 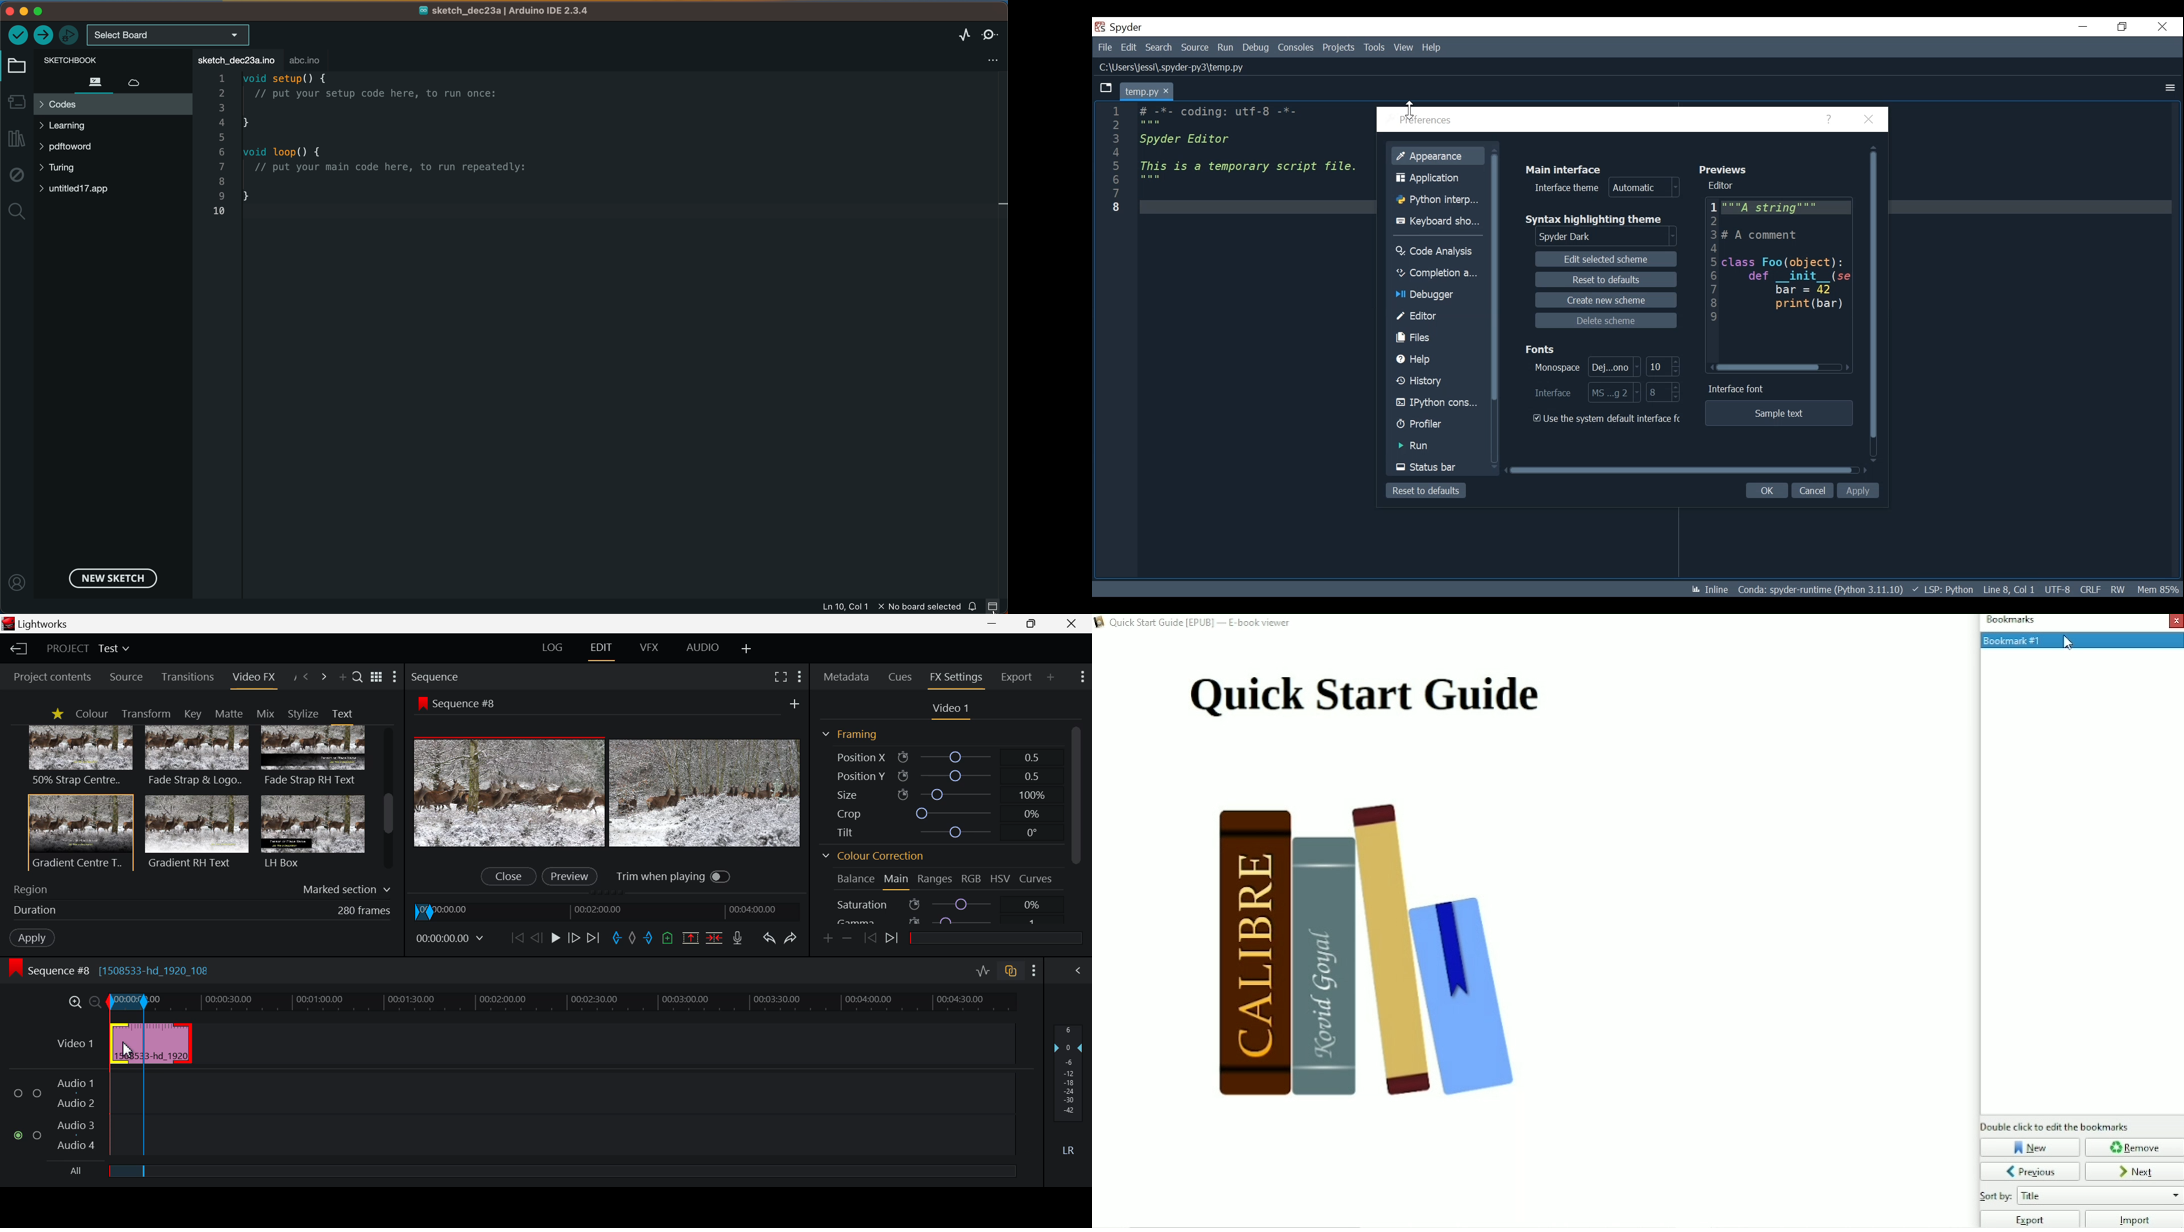 I want to click on Record voiceover, so click(x=737, y=939).